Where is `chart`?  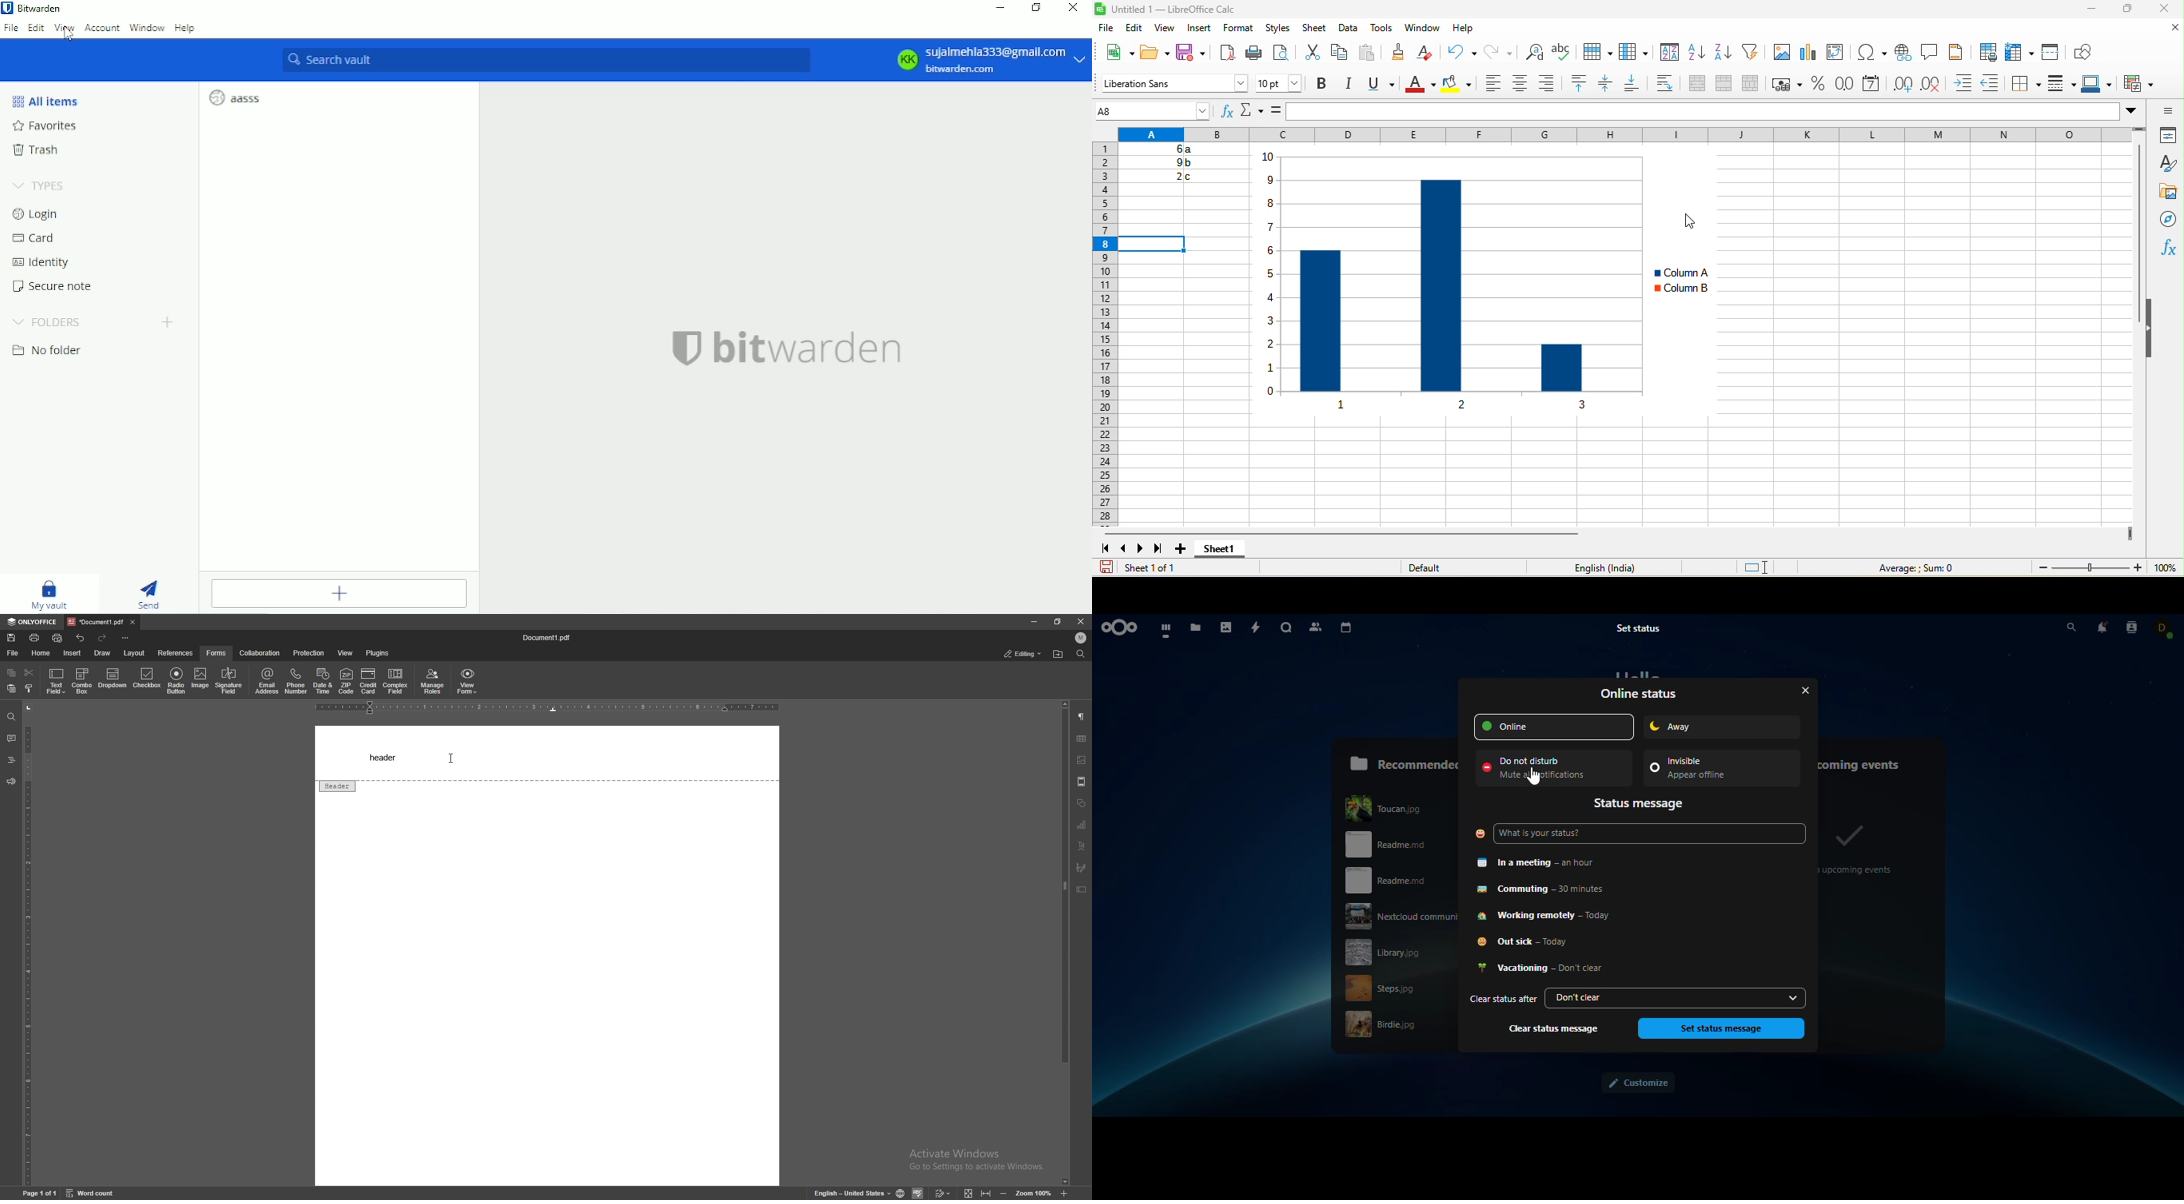
chart is located at coordinates (1811, 54).